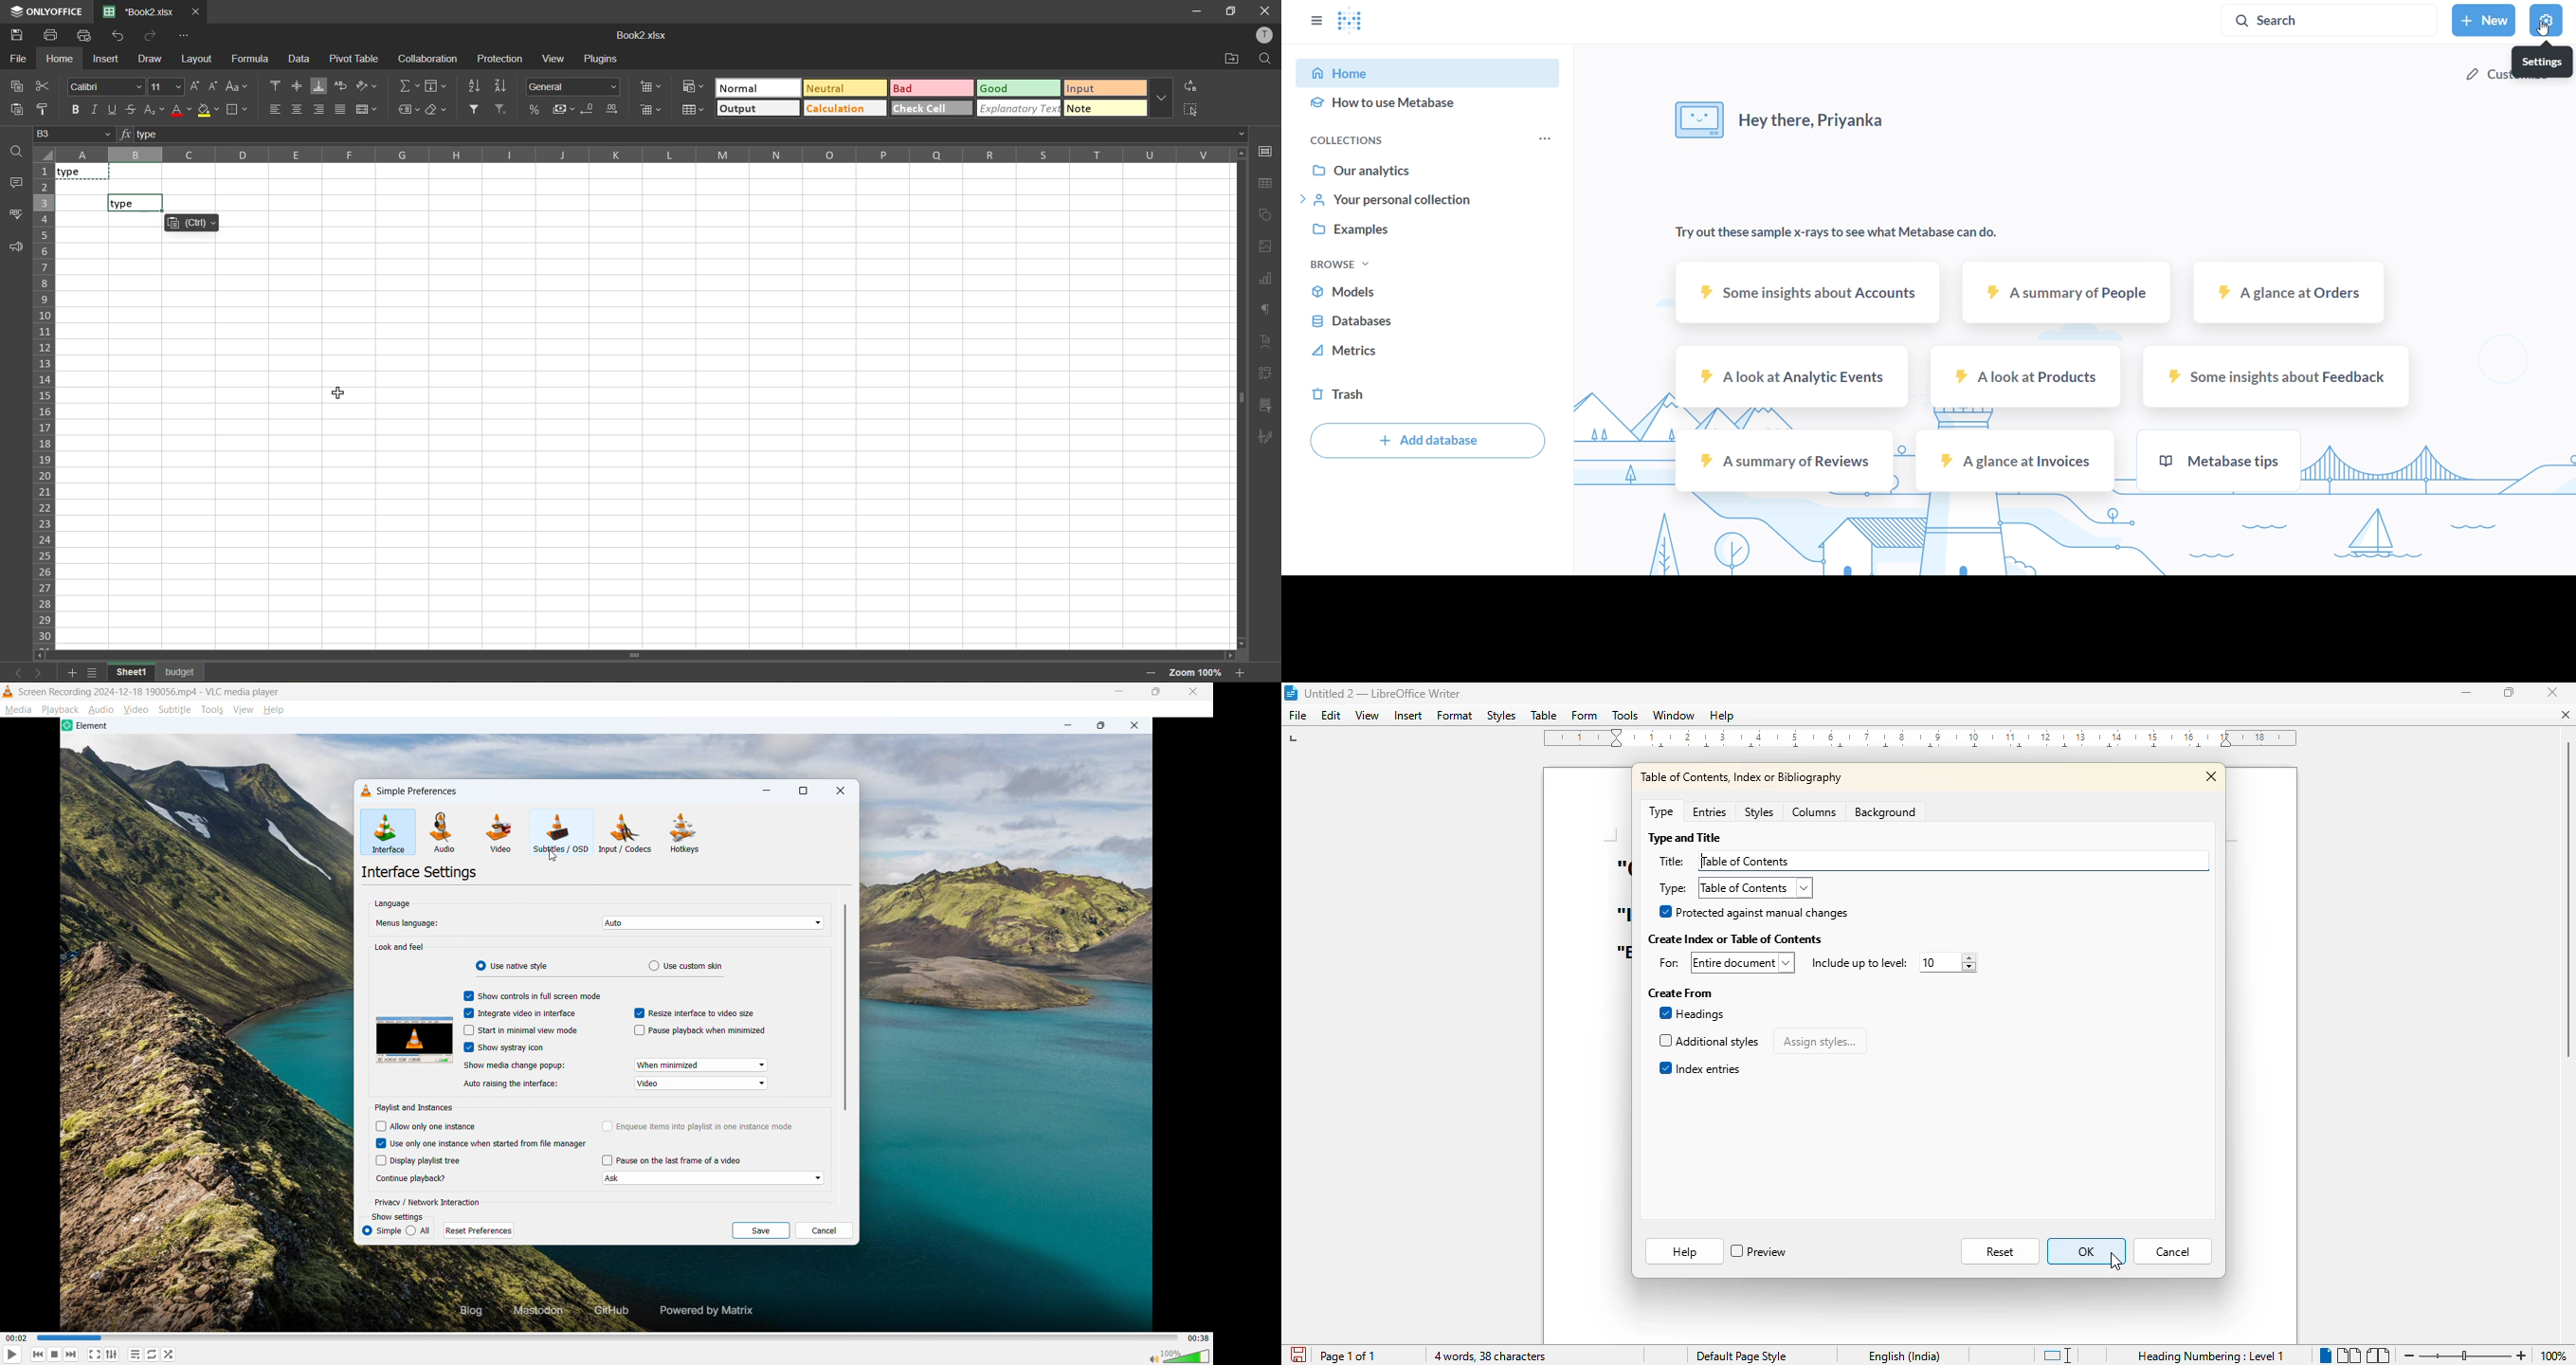 The height and width of the screenshot is (1372, 2576). Describe the element at coordinates (2014, 463) in the screenshot. I see `a glance at invoices` at that location.